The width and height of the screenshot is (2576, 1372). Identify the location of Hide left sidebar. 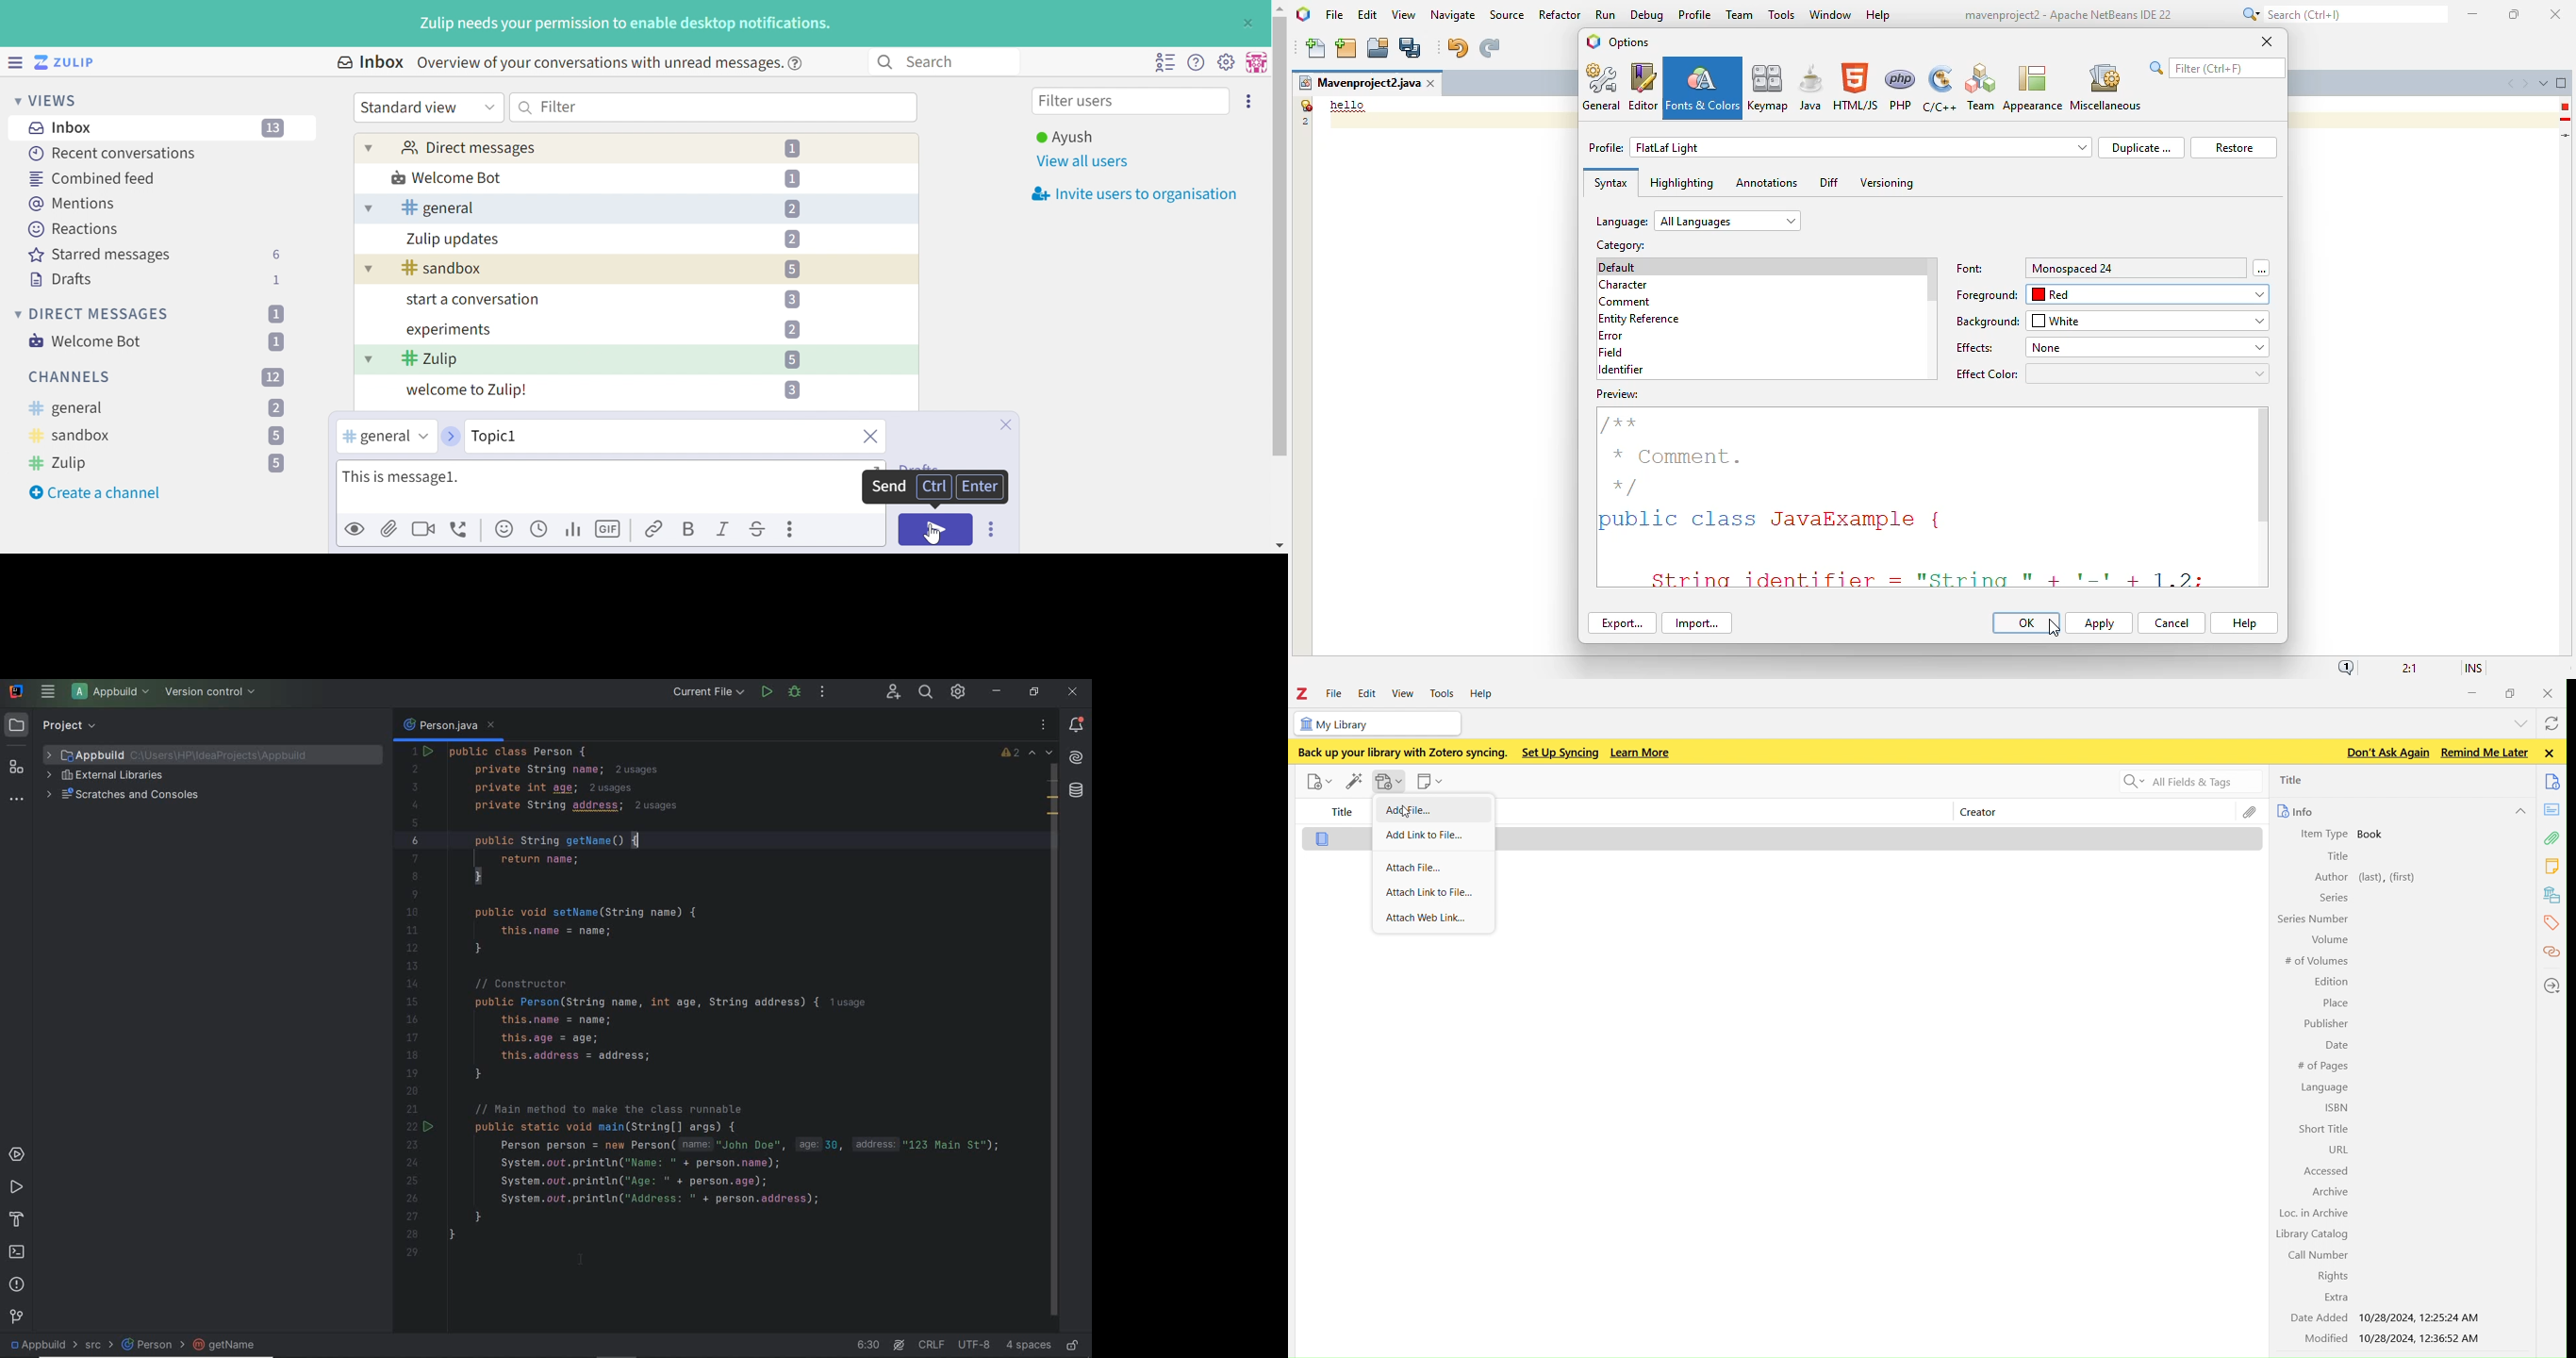
(17, 62).